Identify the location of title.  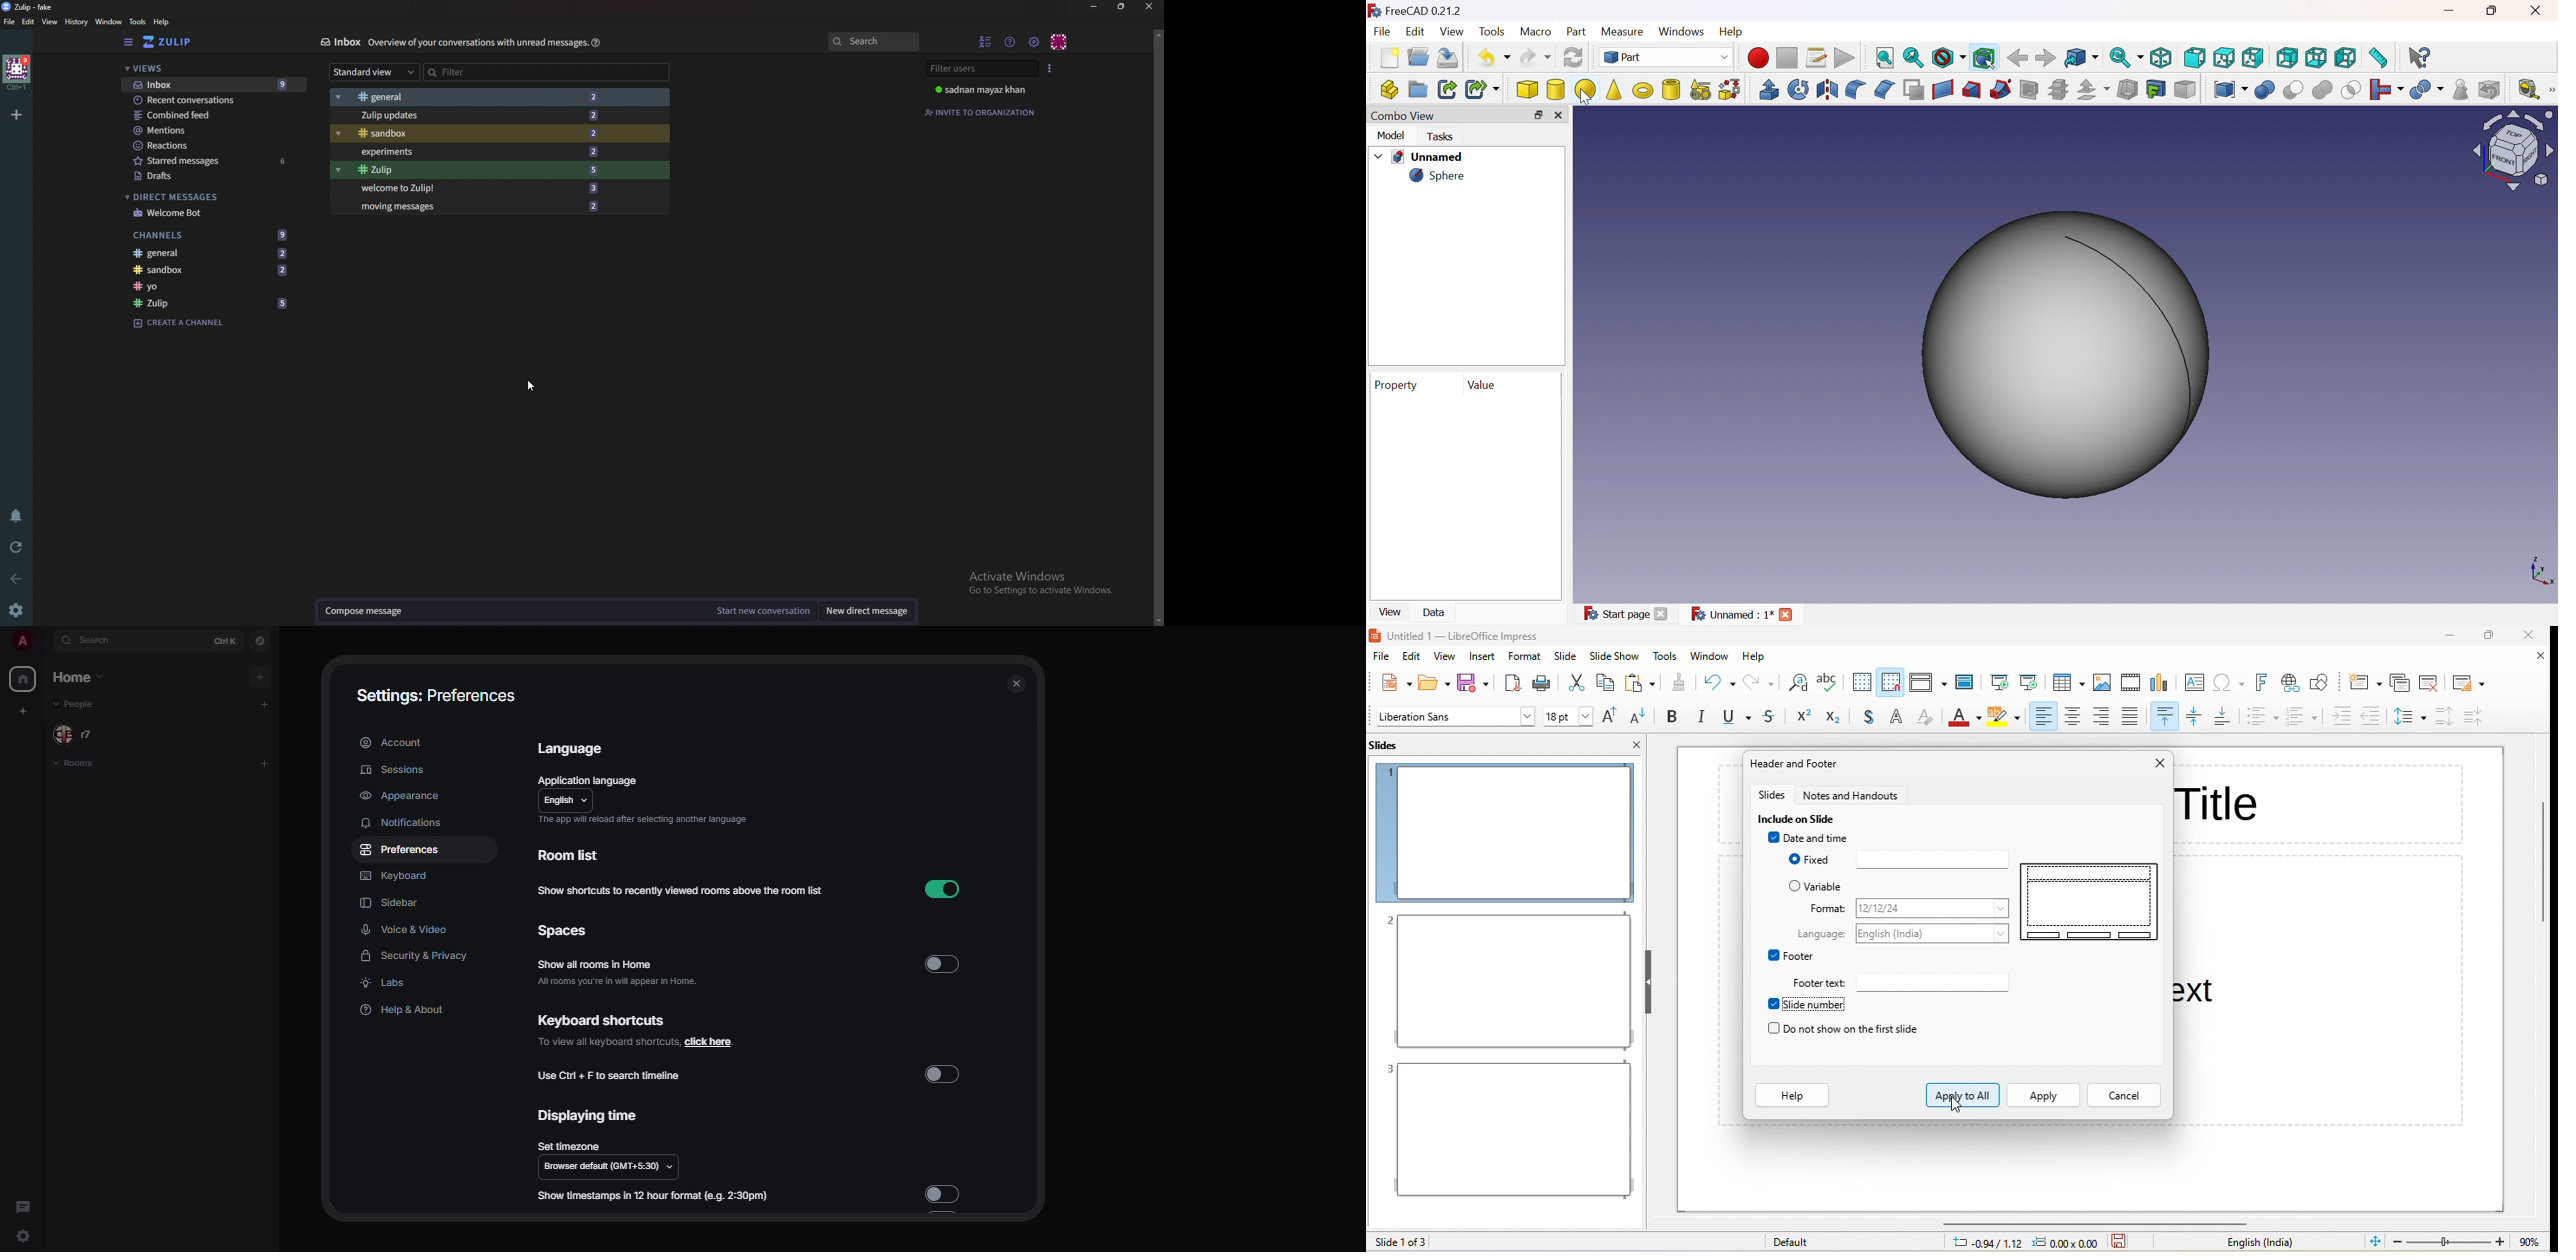
(1477, 636).